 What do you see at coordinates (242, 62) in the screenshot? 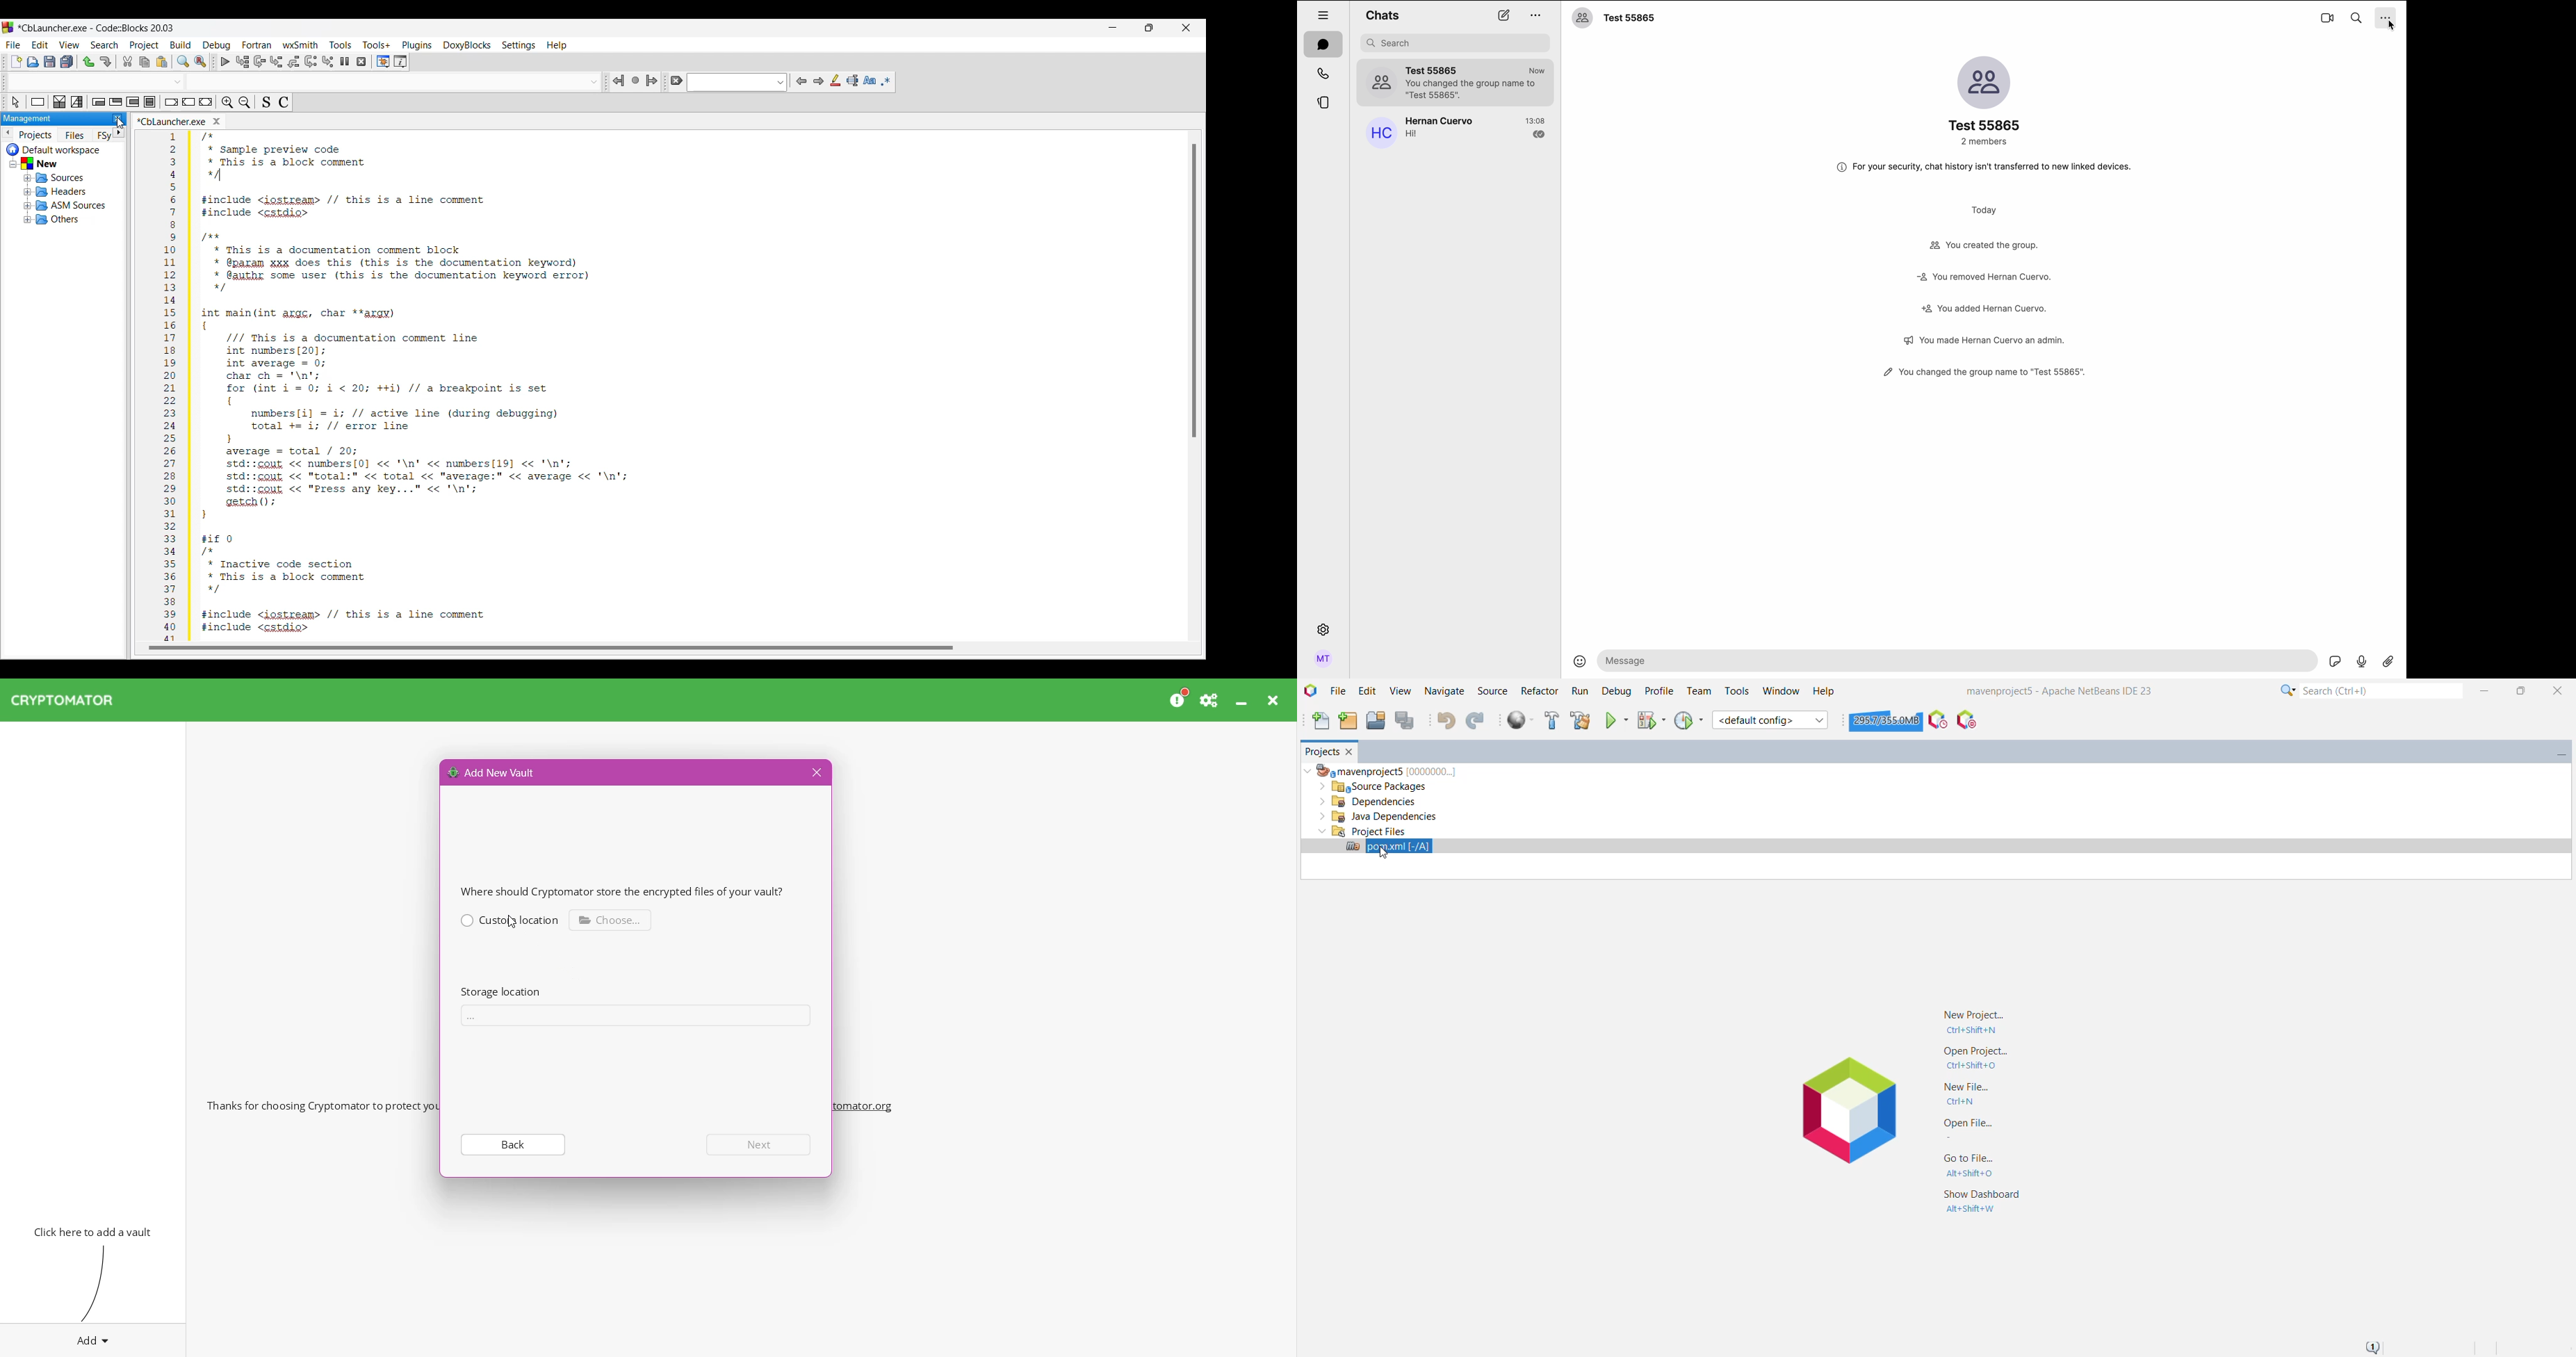
I see `Run to cursor` at bounding box center [242, 62].